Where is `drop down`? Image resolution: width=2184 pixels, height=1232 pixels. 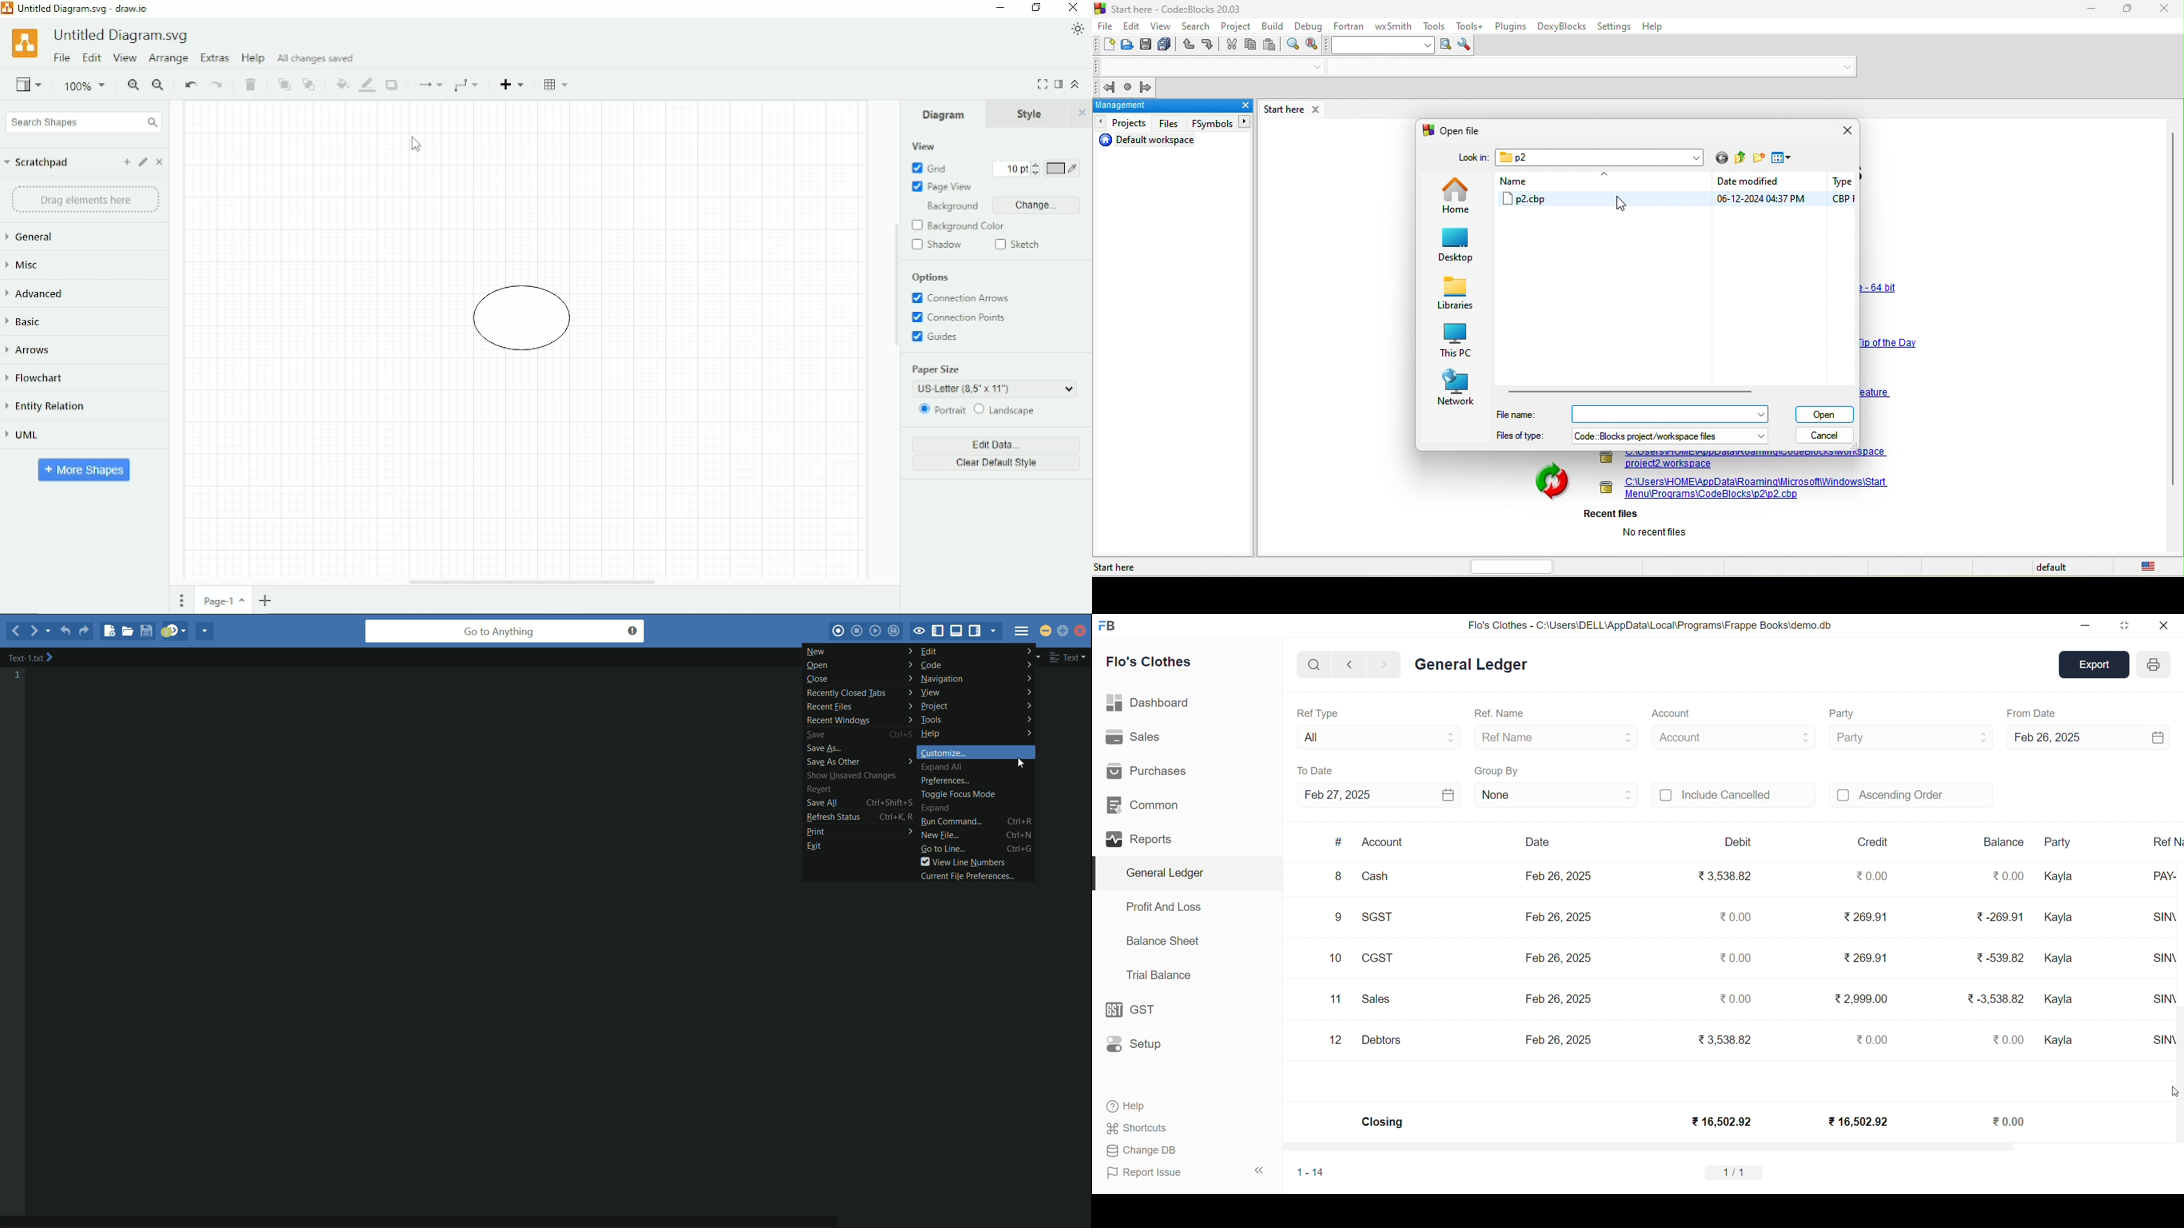
drop down is located at coordinates (1845, 66).